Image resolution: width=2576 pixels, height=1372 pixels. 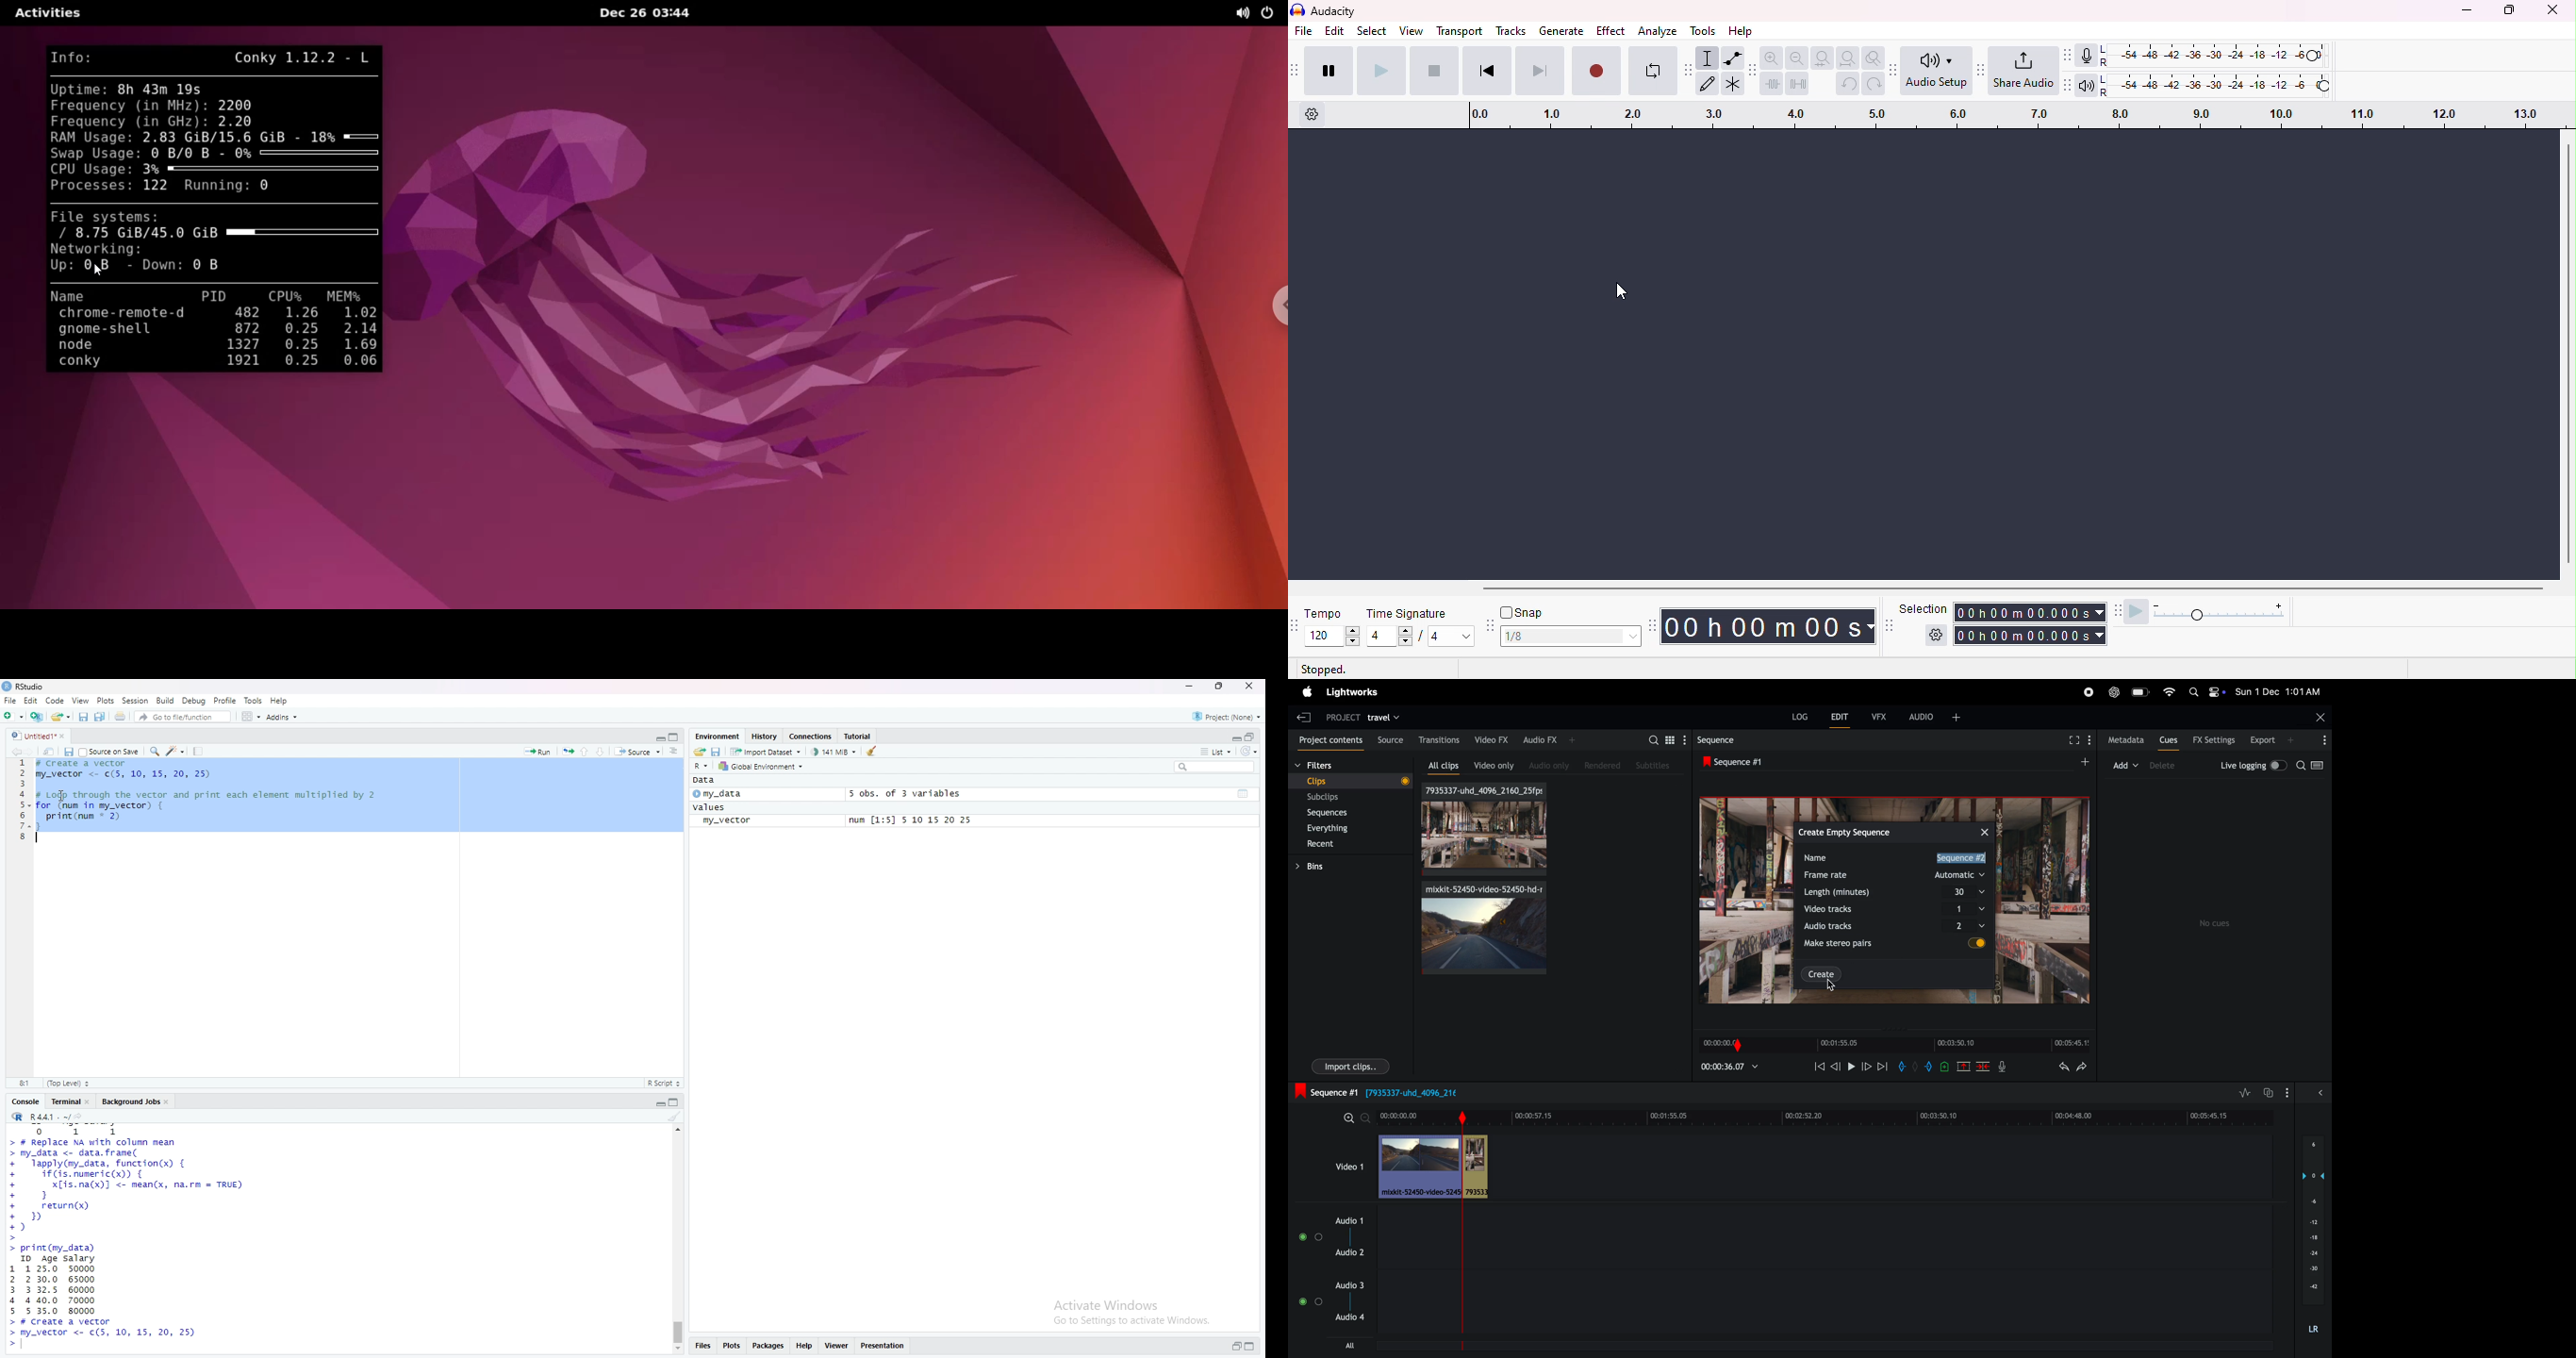 I want to click on save workspace, so click(x=717, y=752).